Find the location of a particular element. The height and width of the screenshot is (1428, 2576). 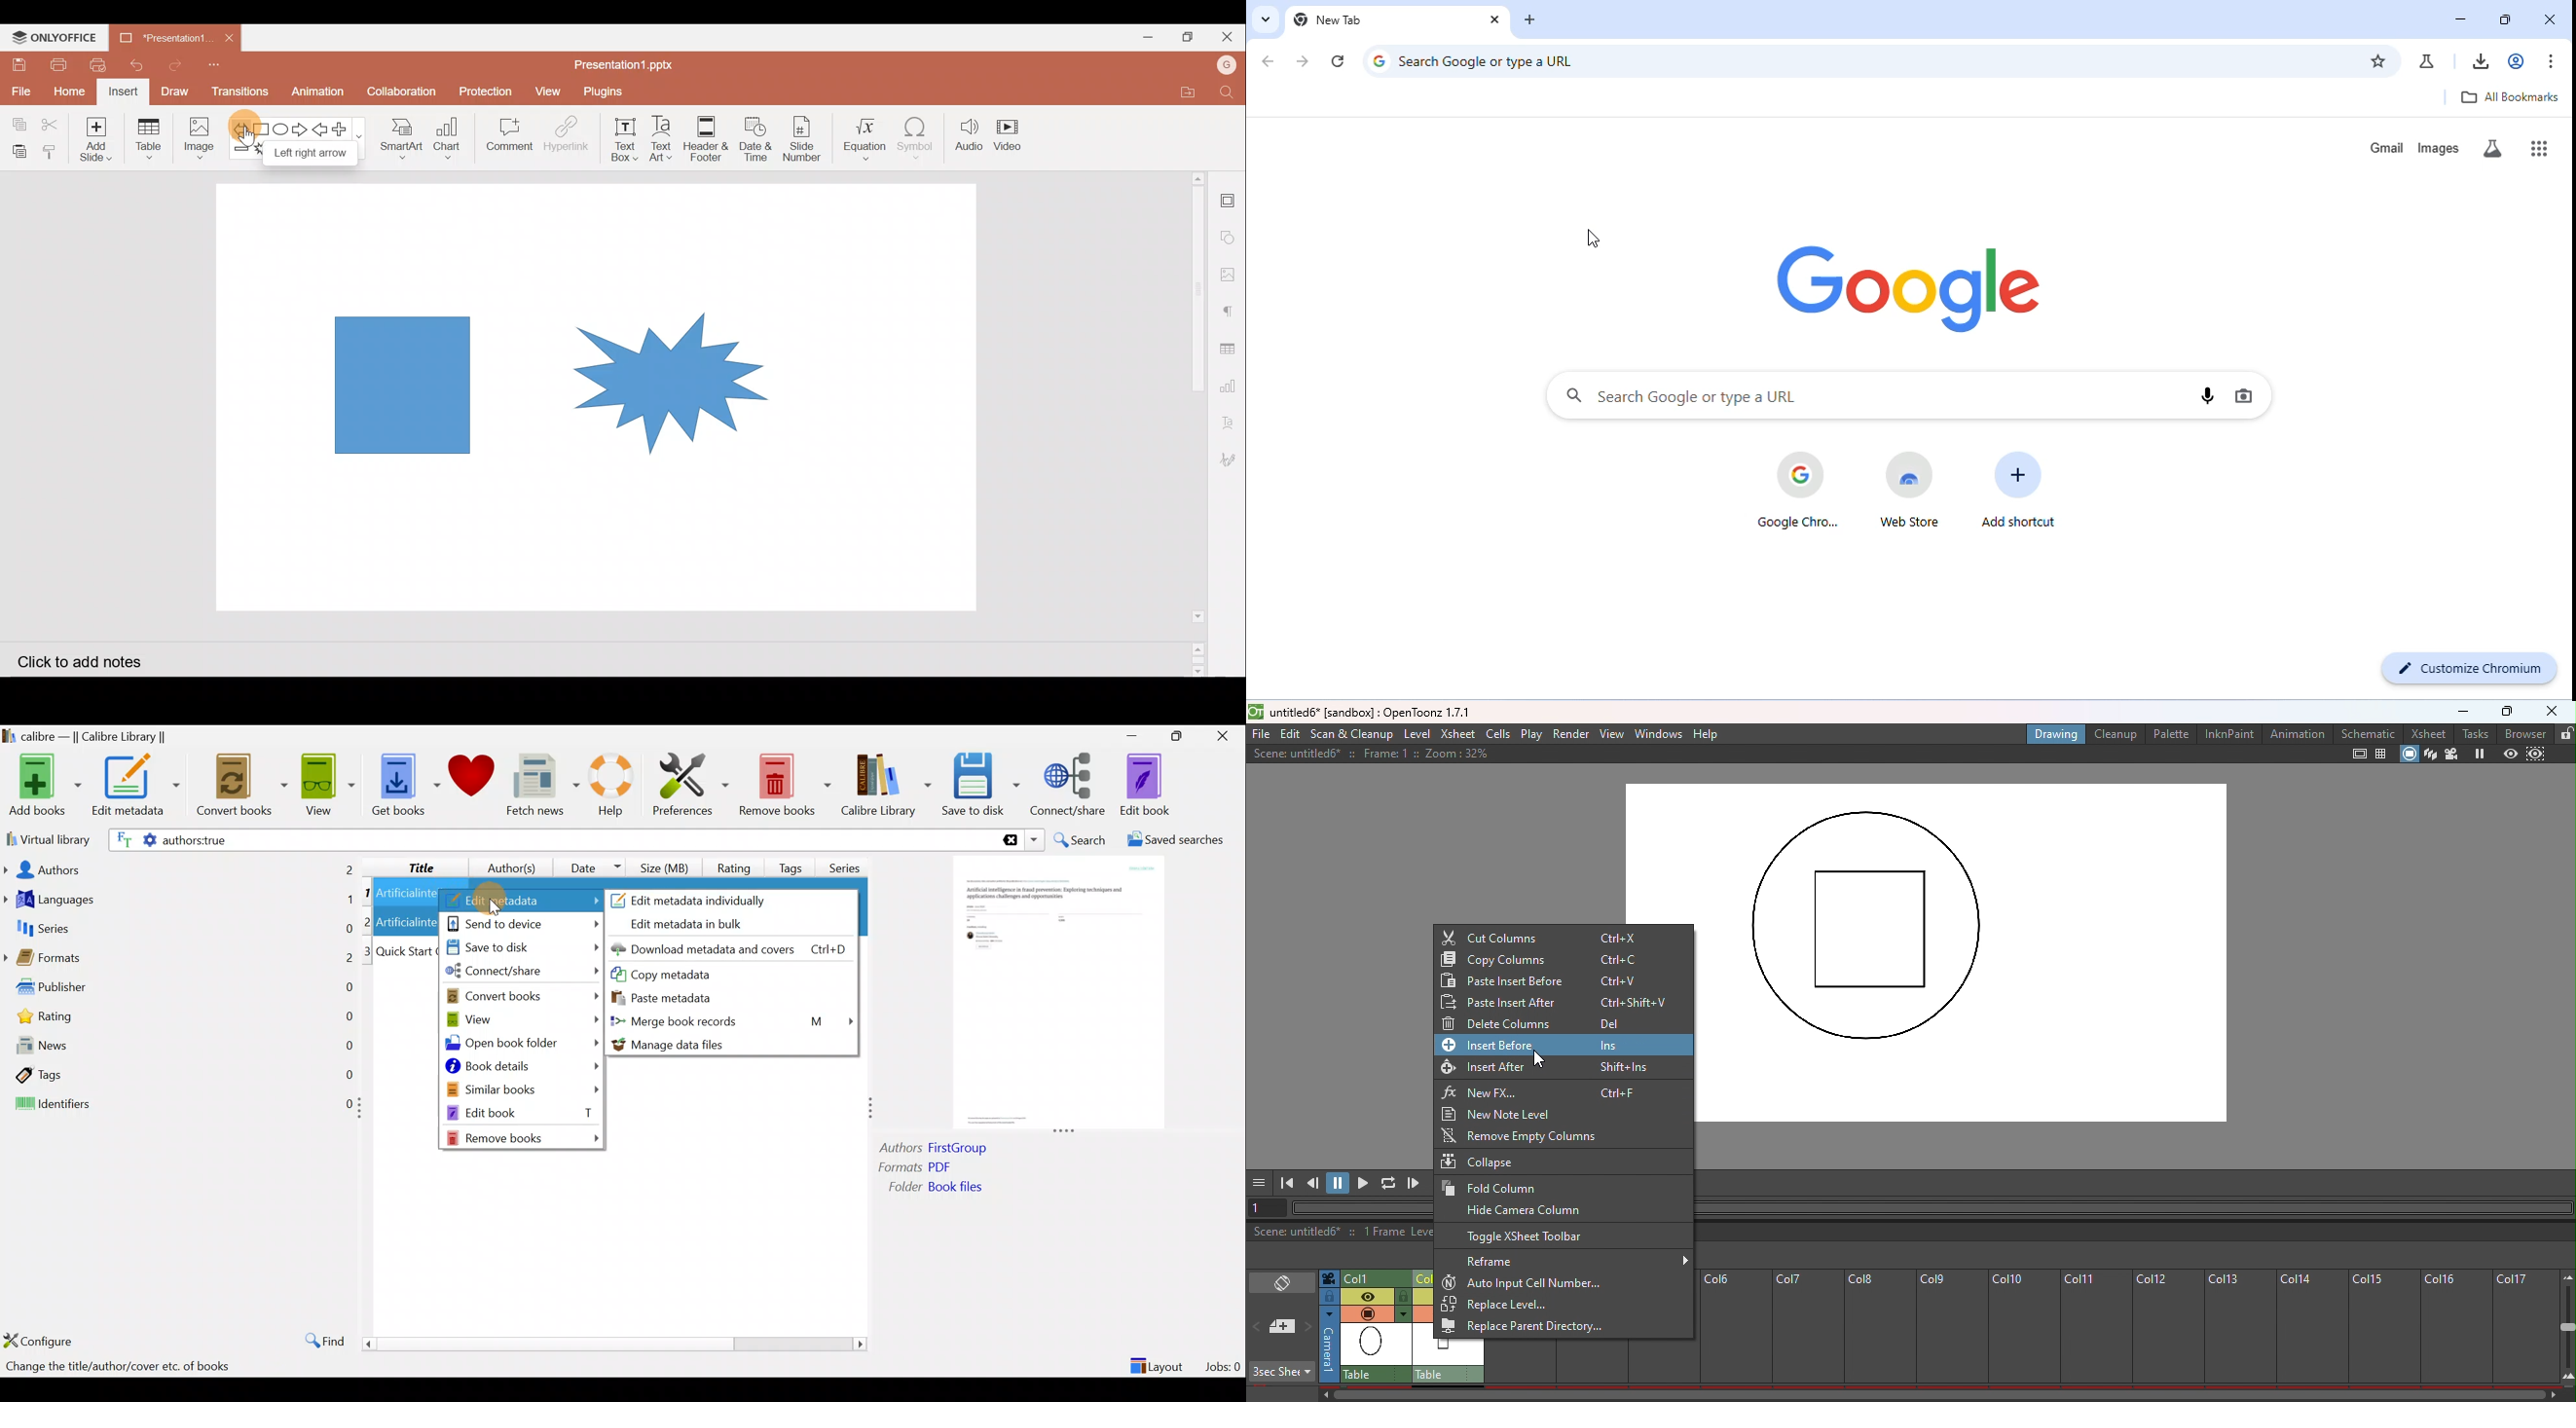

Click to add notes is located at coordinates (77, 659).